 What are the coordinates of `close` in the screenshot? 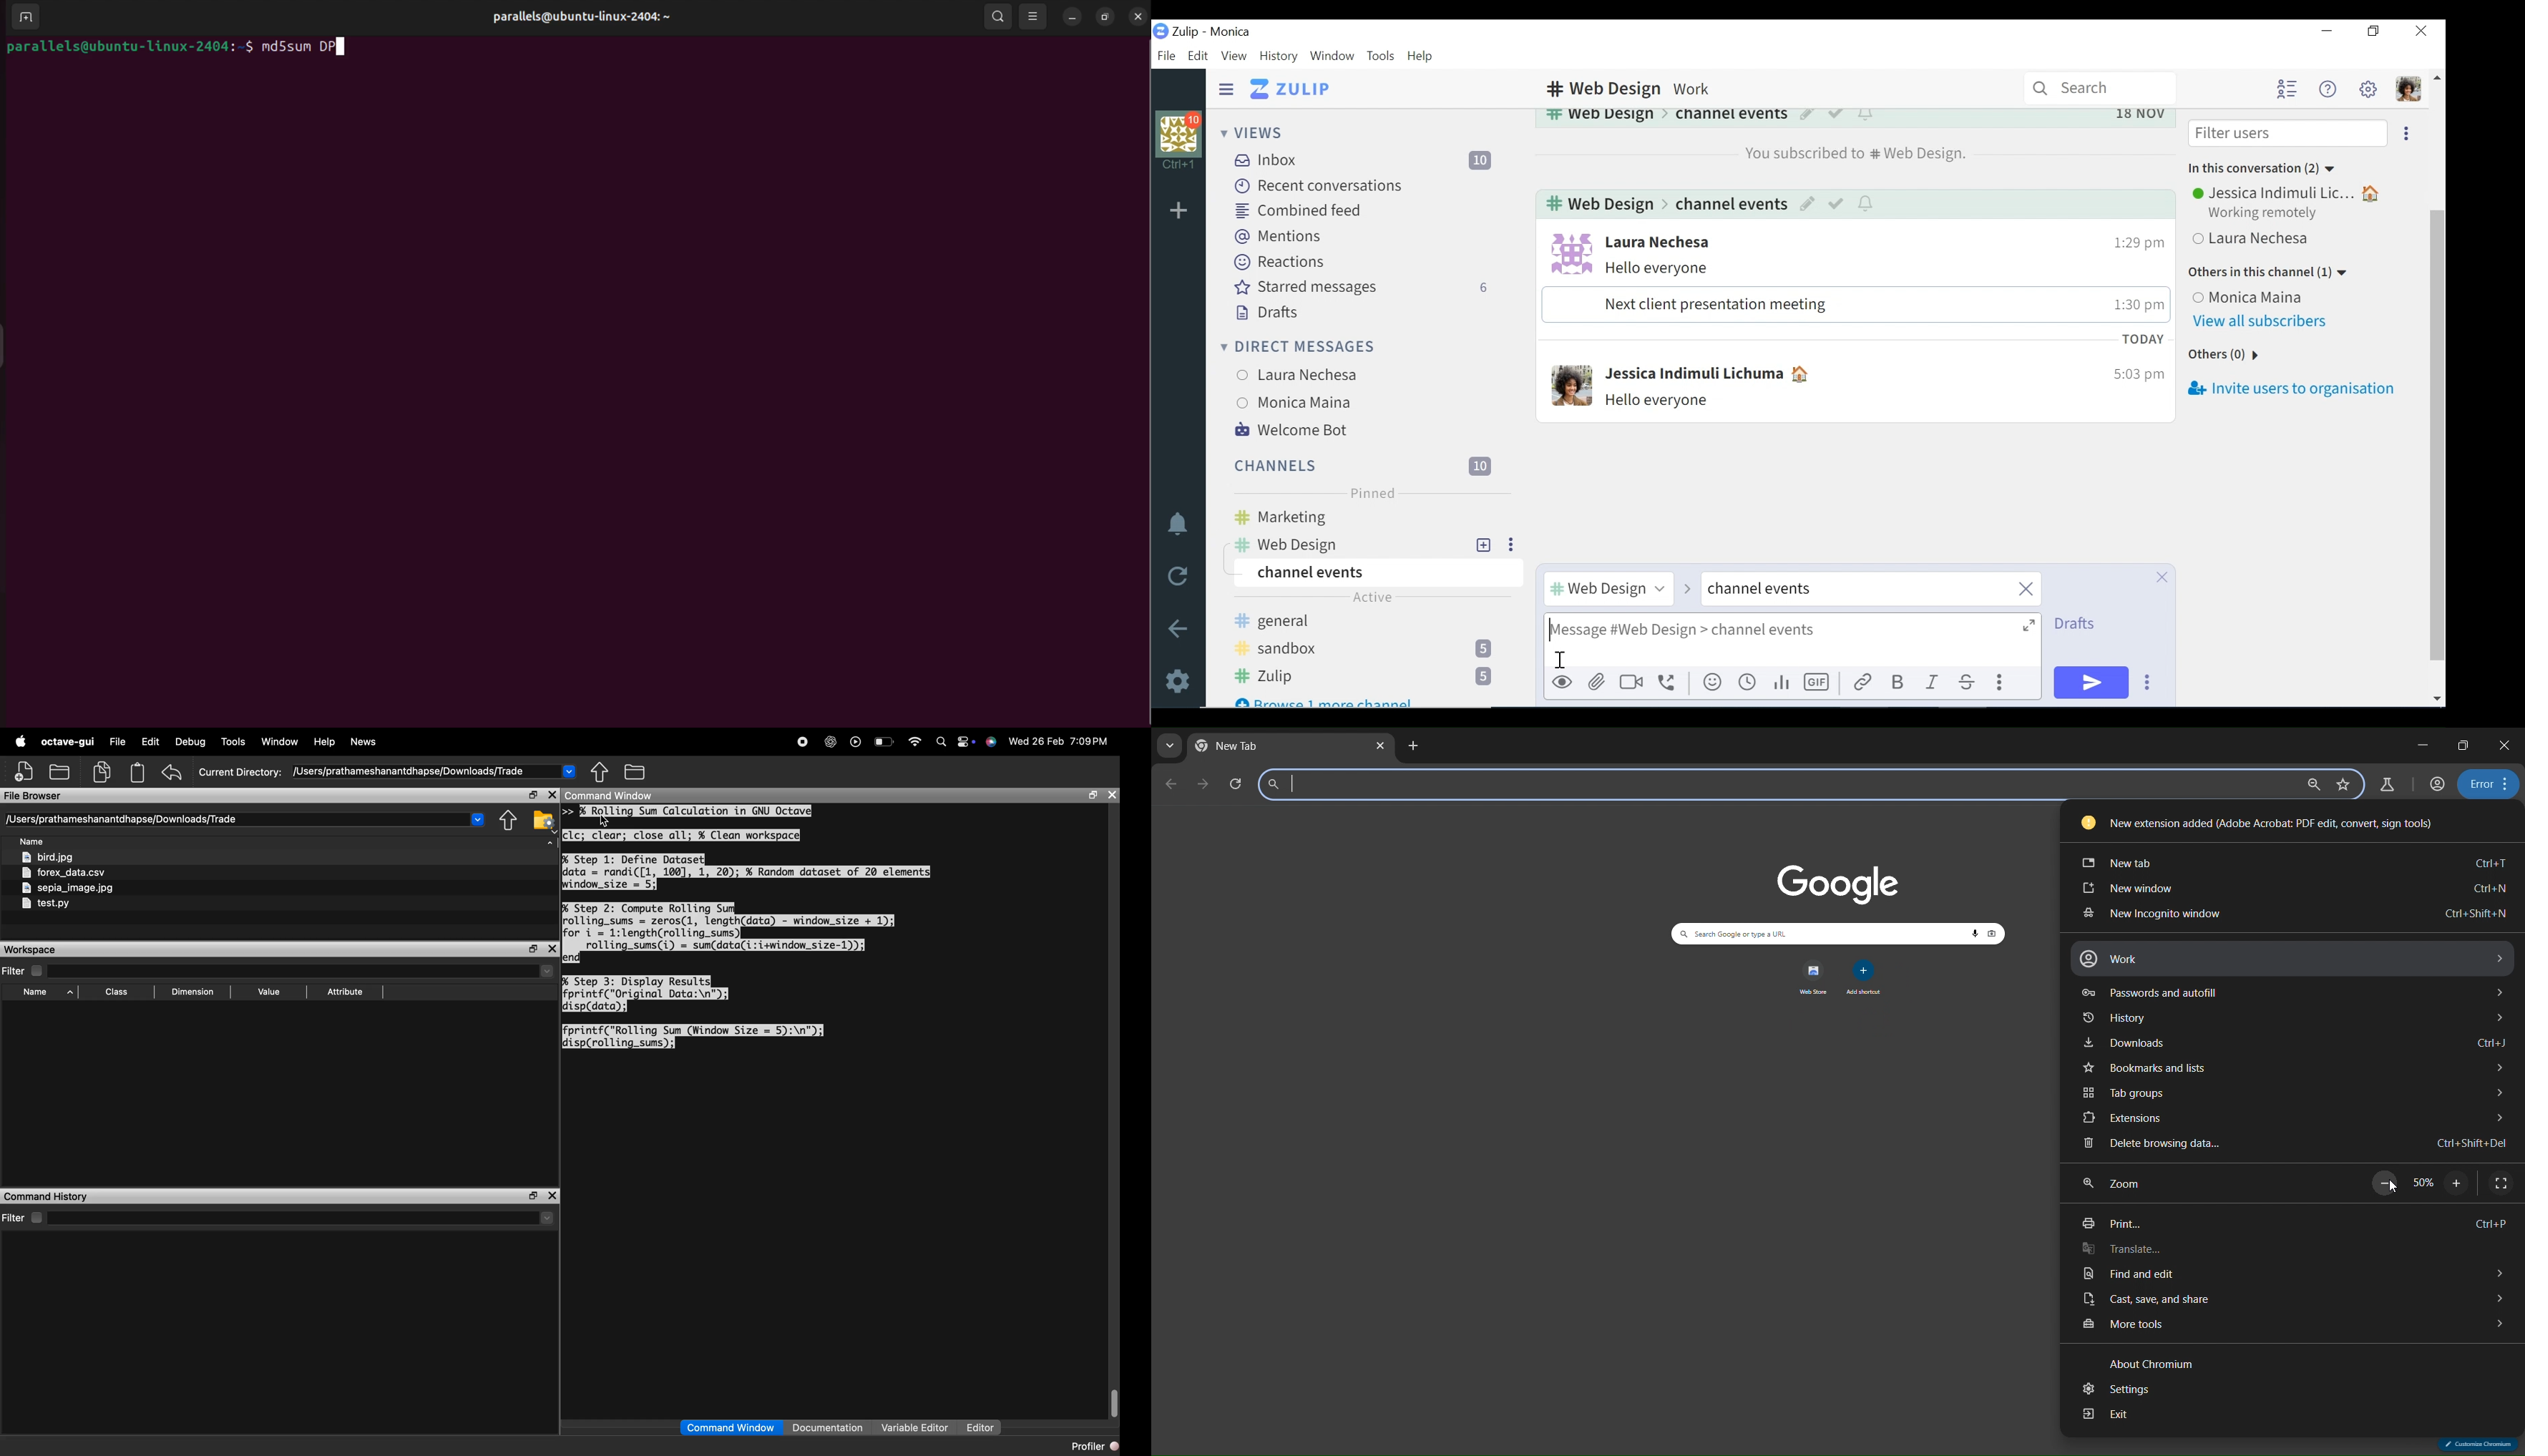 It's located at (554, 1196).